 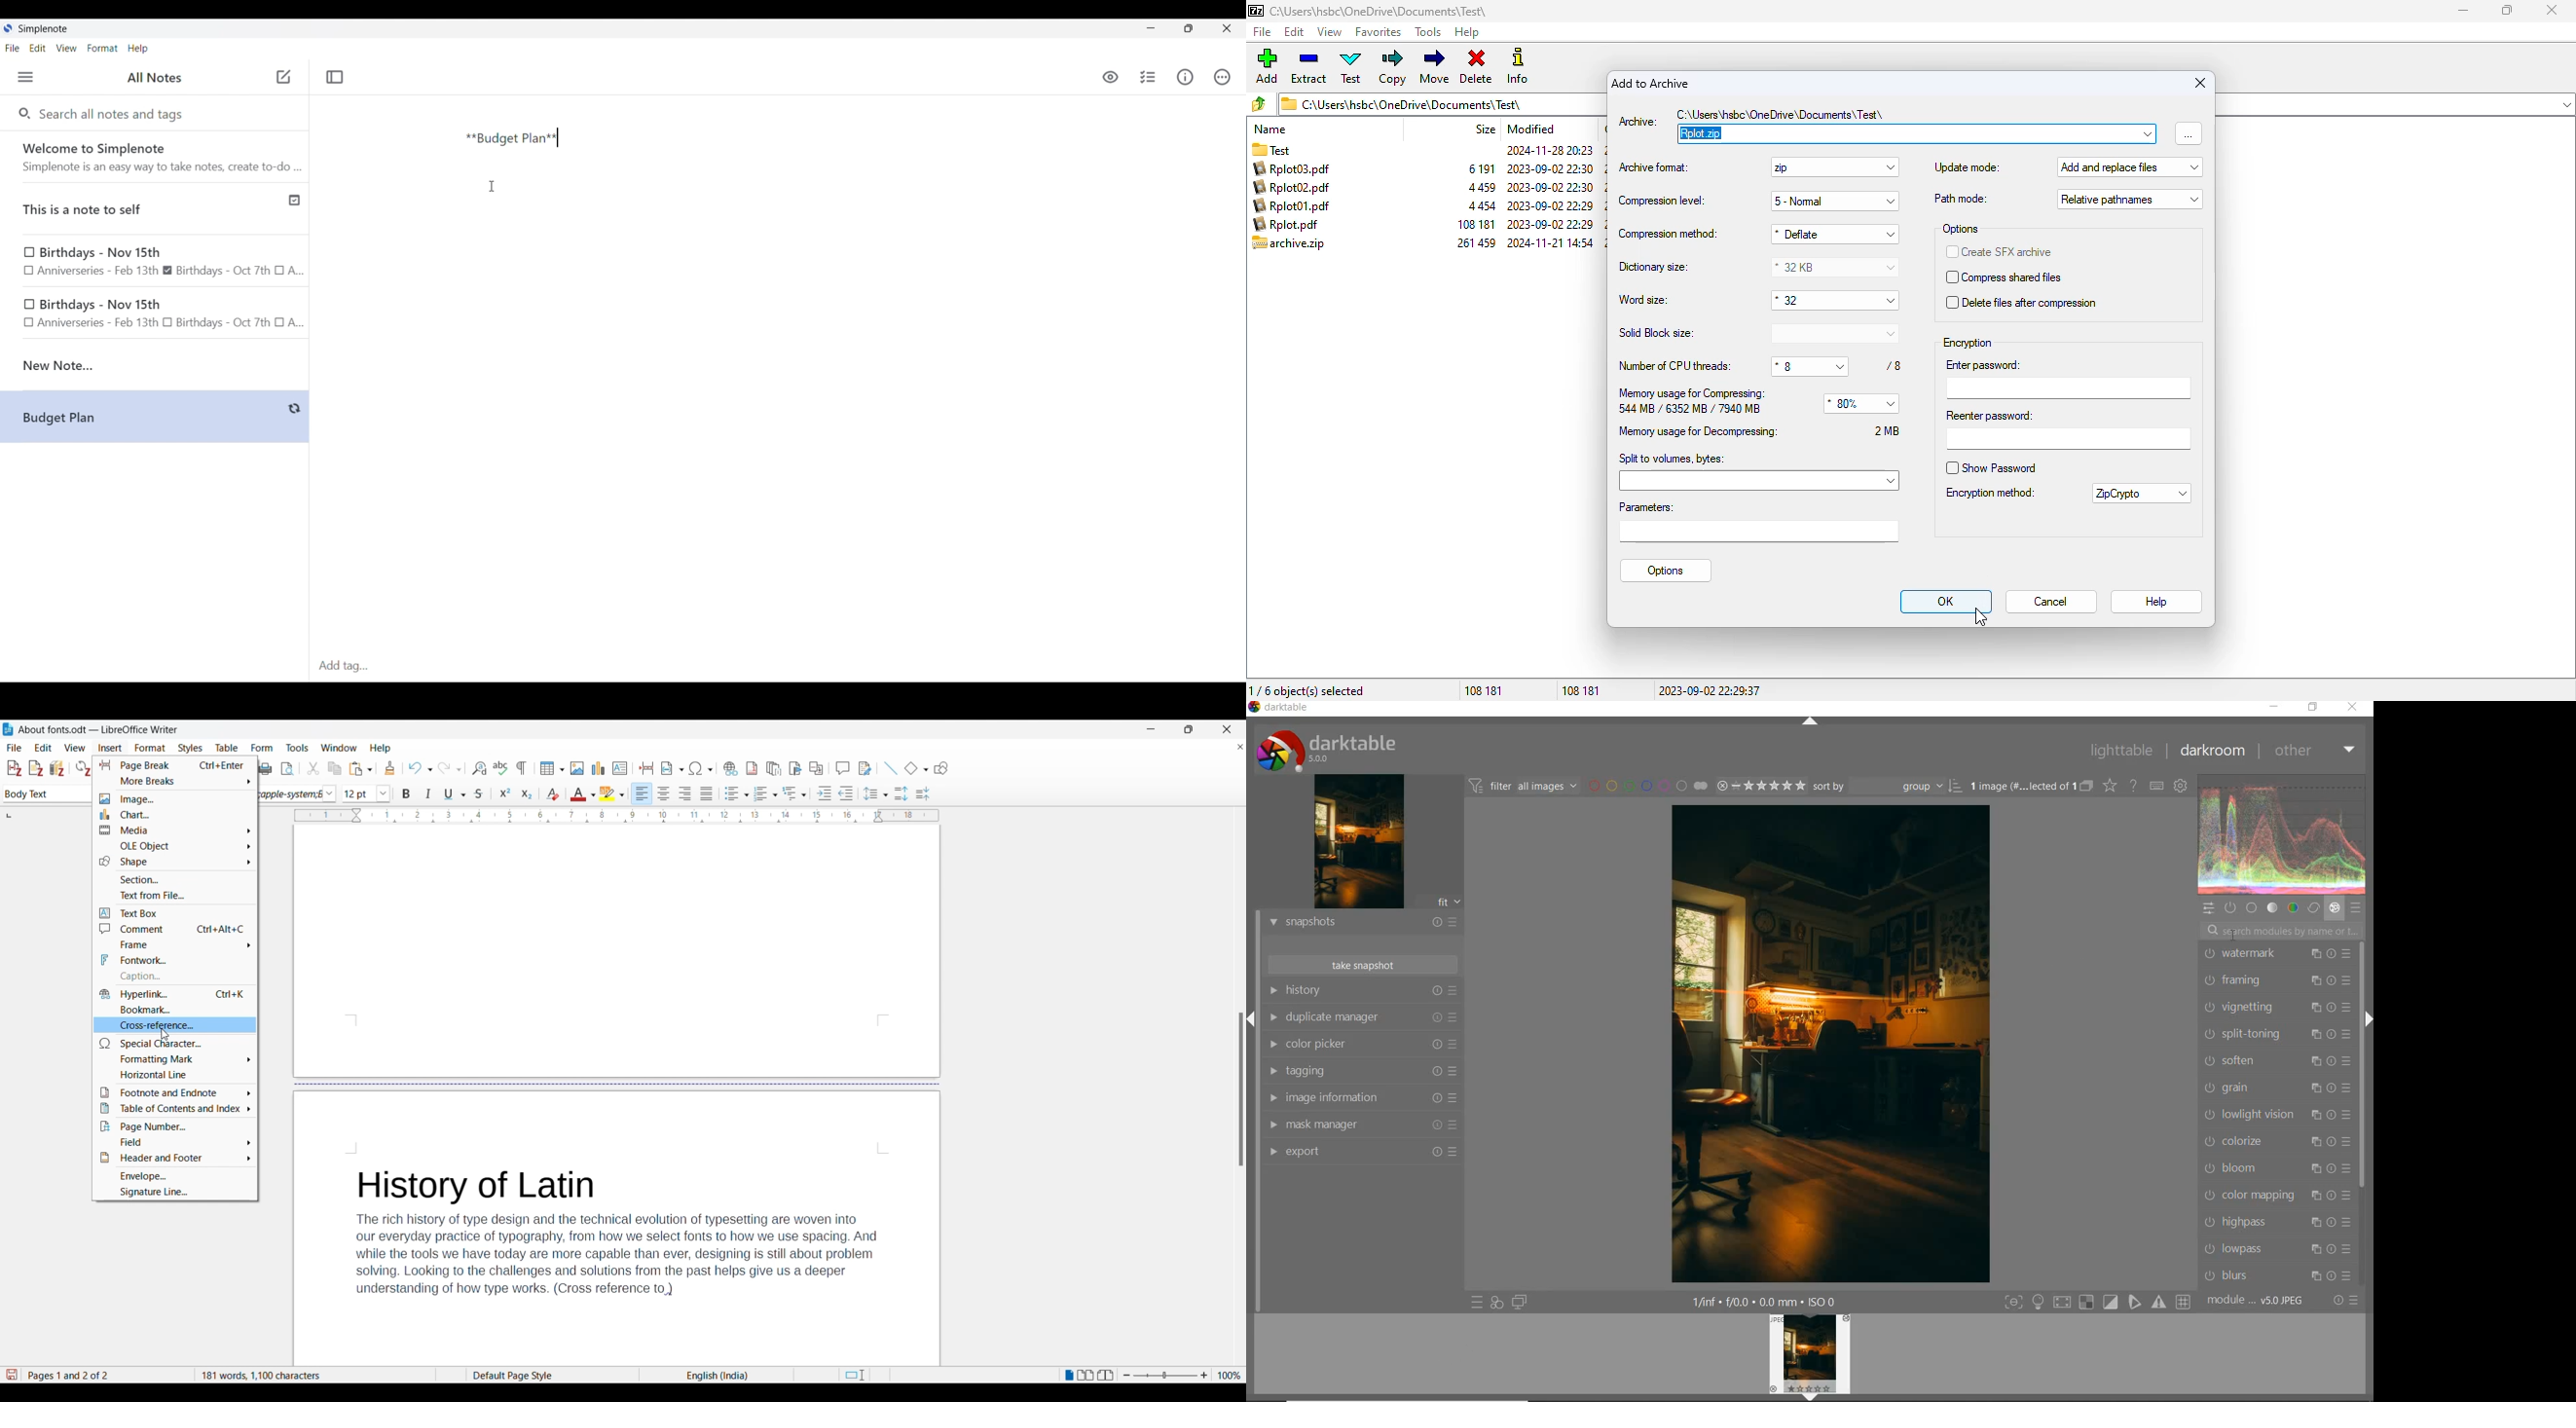 I want to click on Undo options, so click(x=420, y=769).